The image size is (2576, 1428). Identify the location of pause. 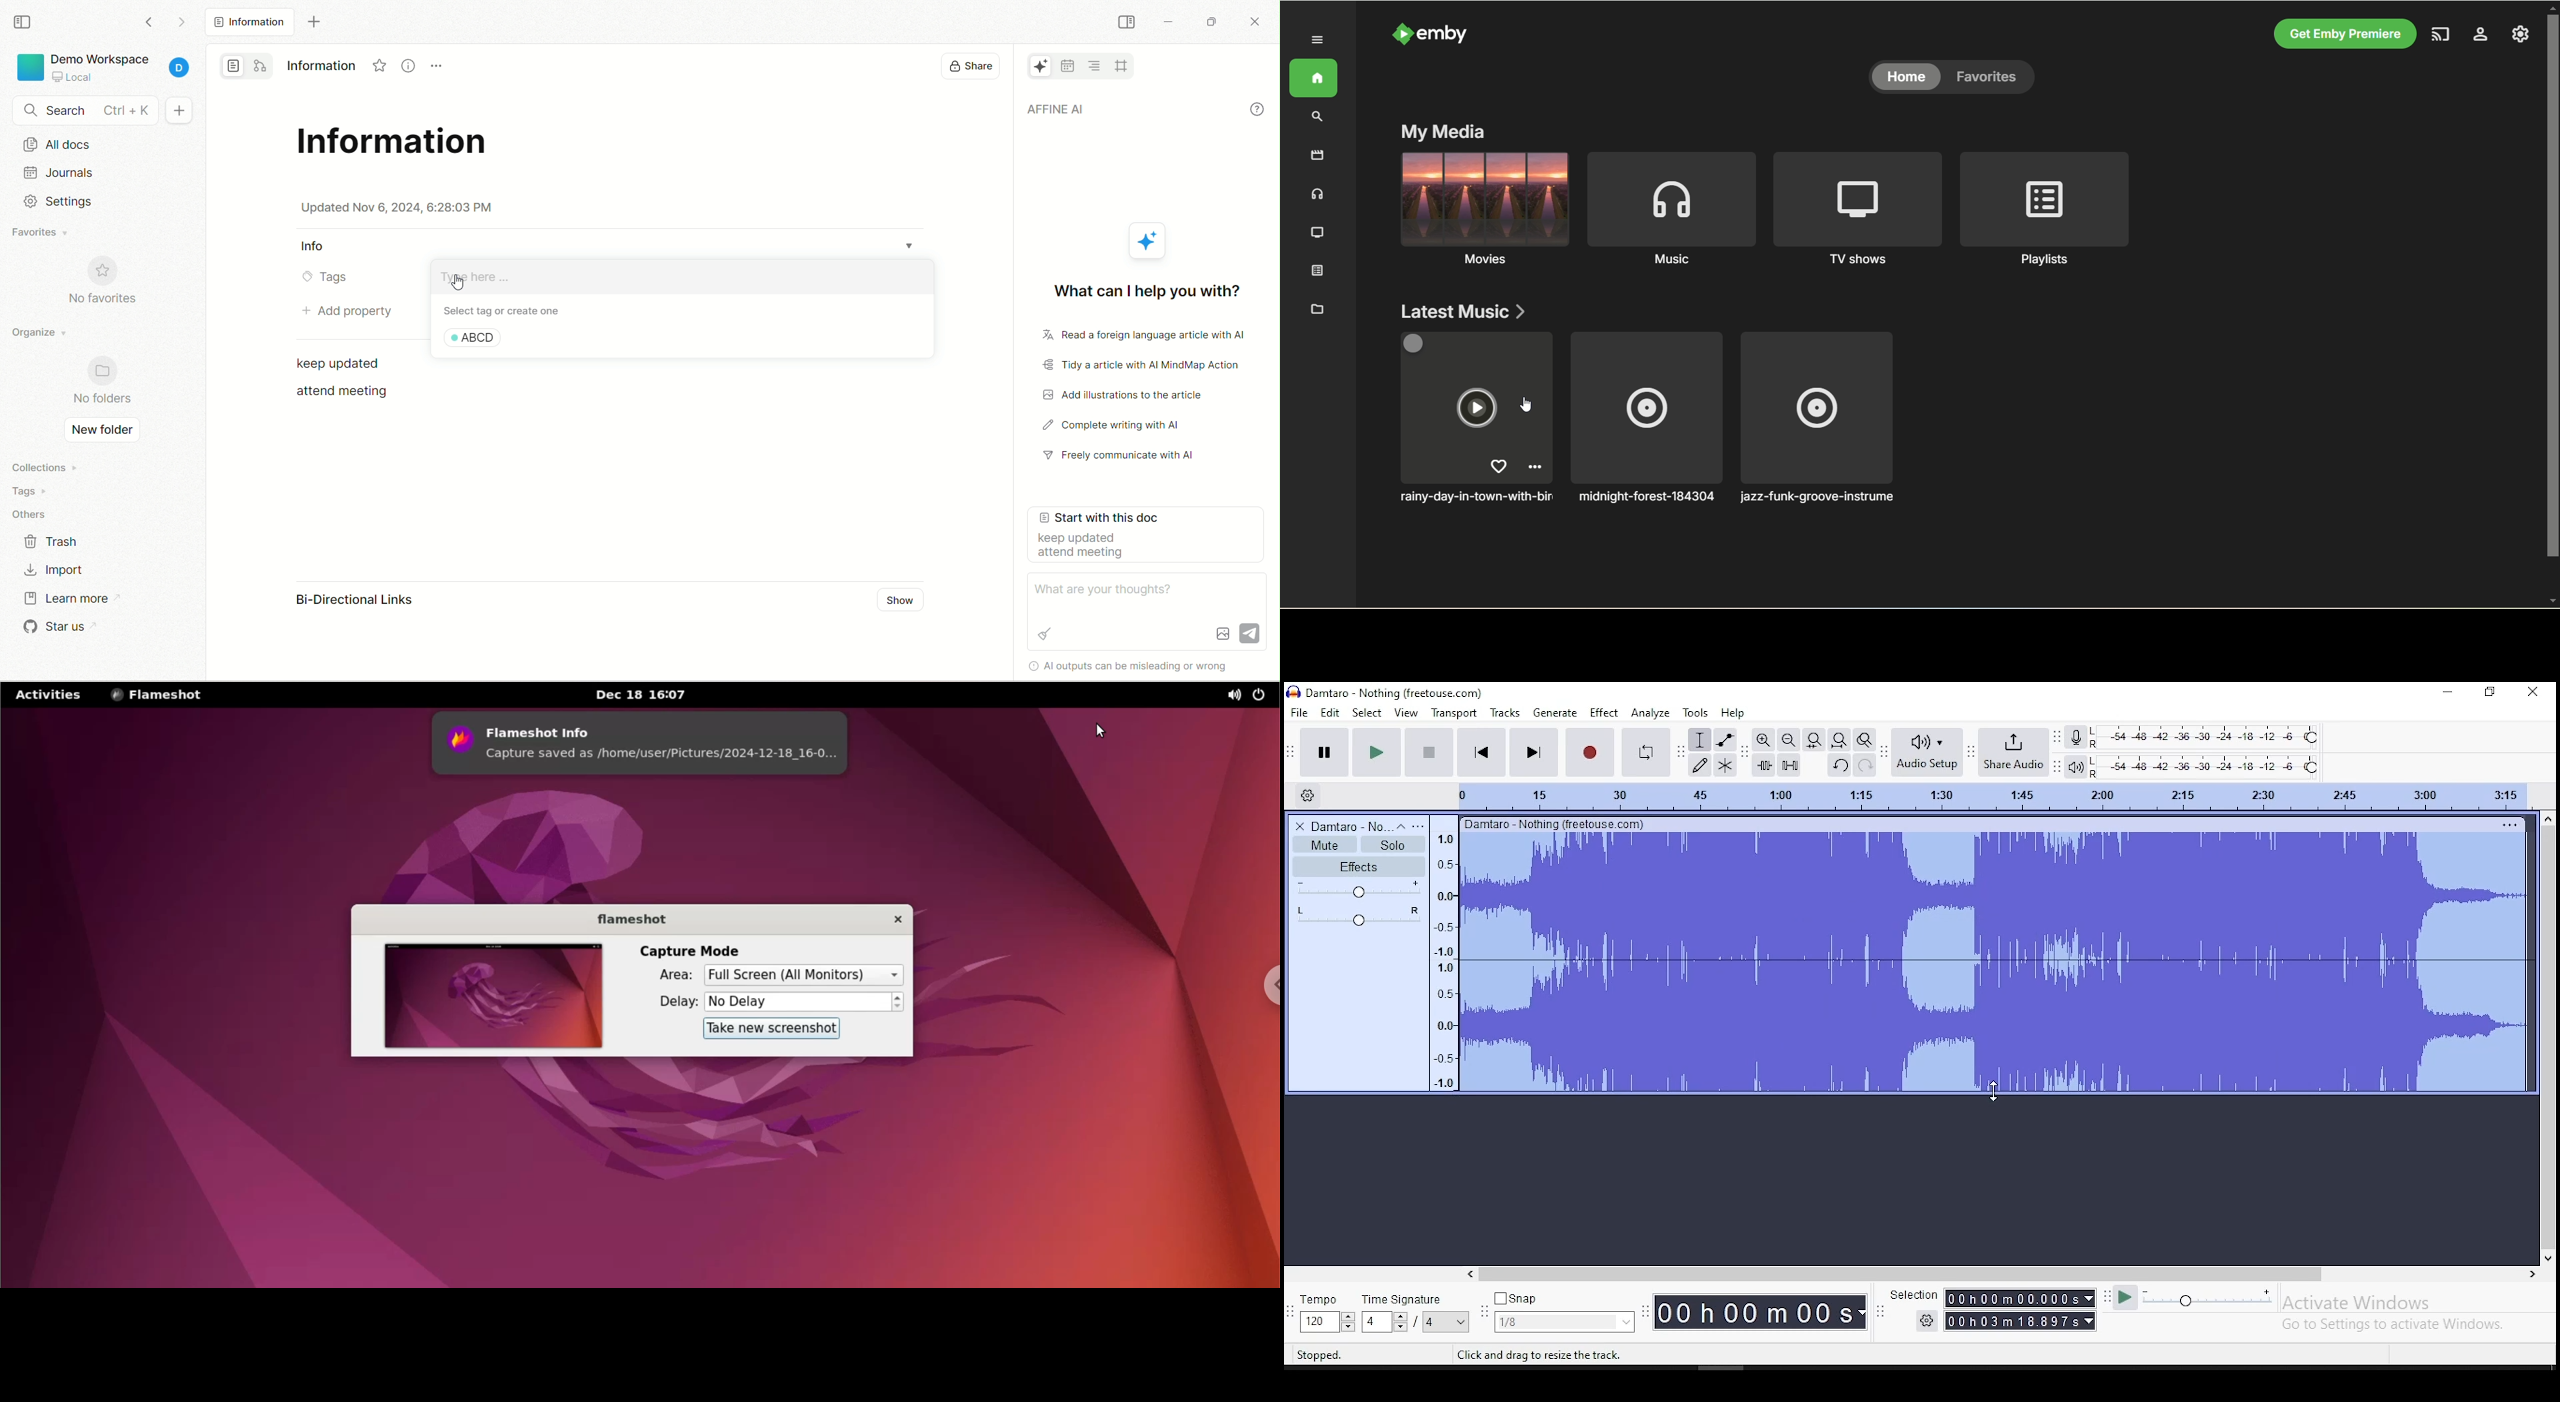
(1326, 751).